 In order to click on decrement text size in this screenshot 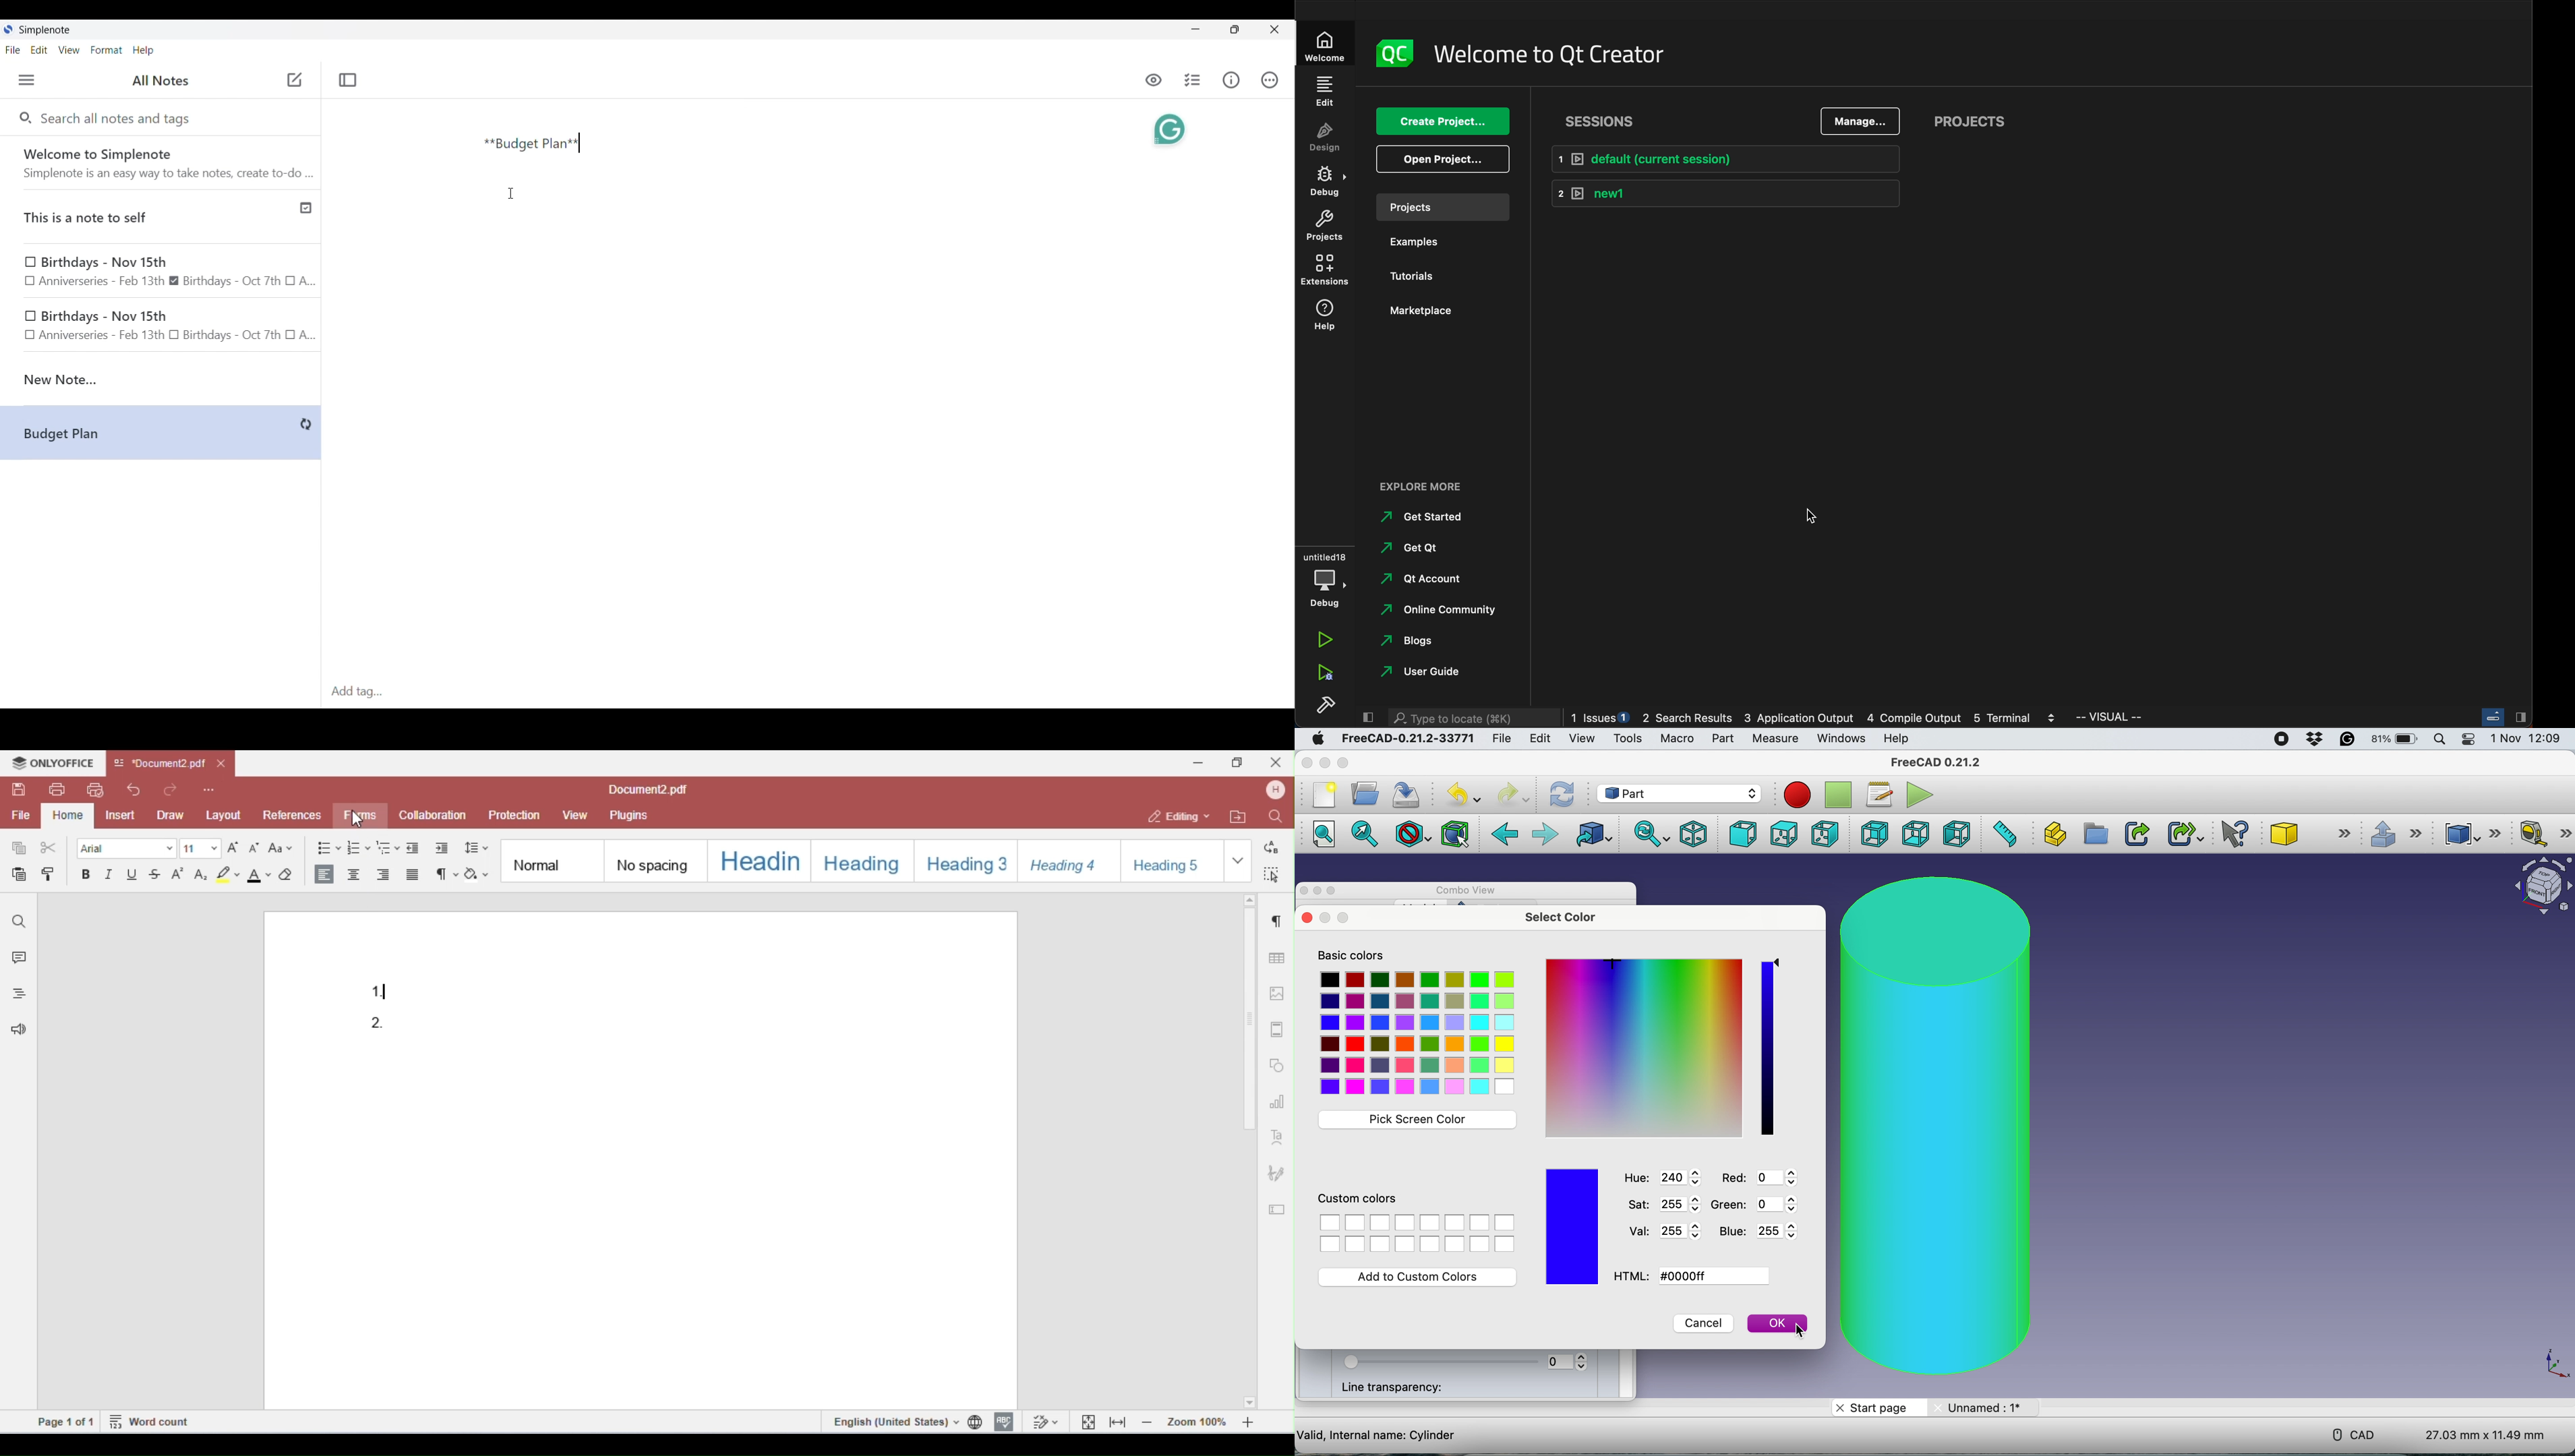, I will do `click(256, 850)`.